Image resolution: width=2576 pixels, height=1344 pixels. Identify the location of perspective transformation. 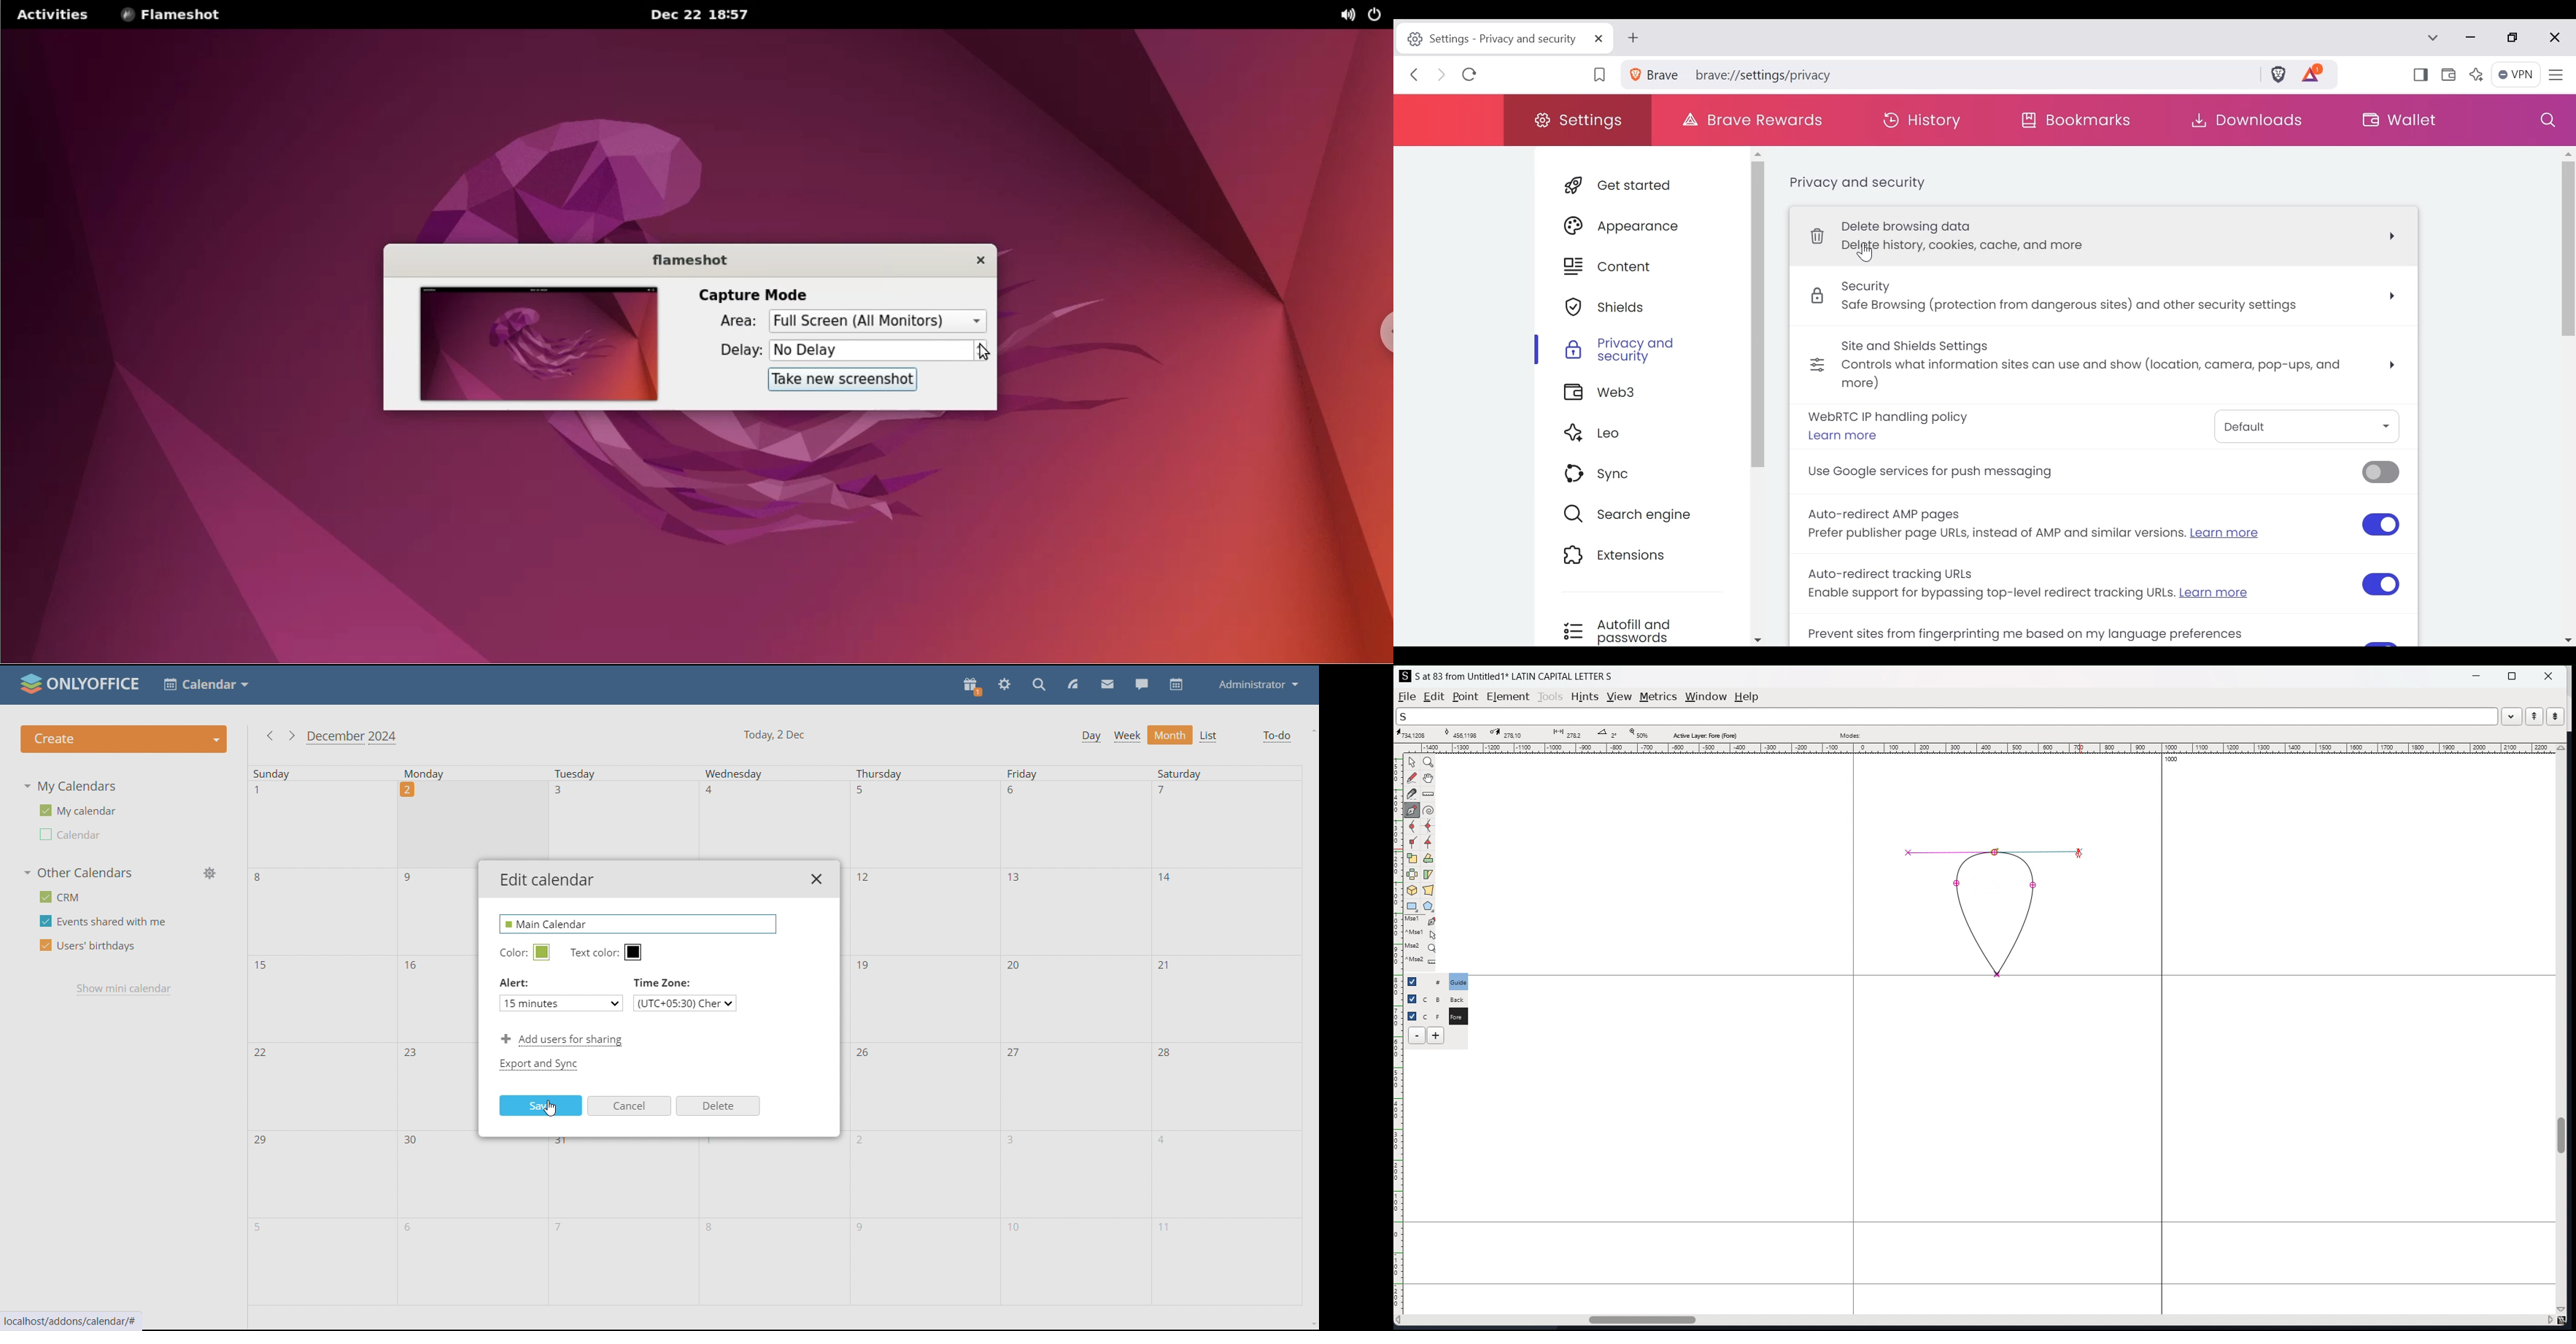
(1428, 890).